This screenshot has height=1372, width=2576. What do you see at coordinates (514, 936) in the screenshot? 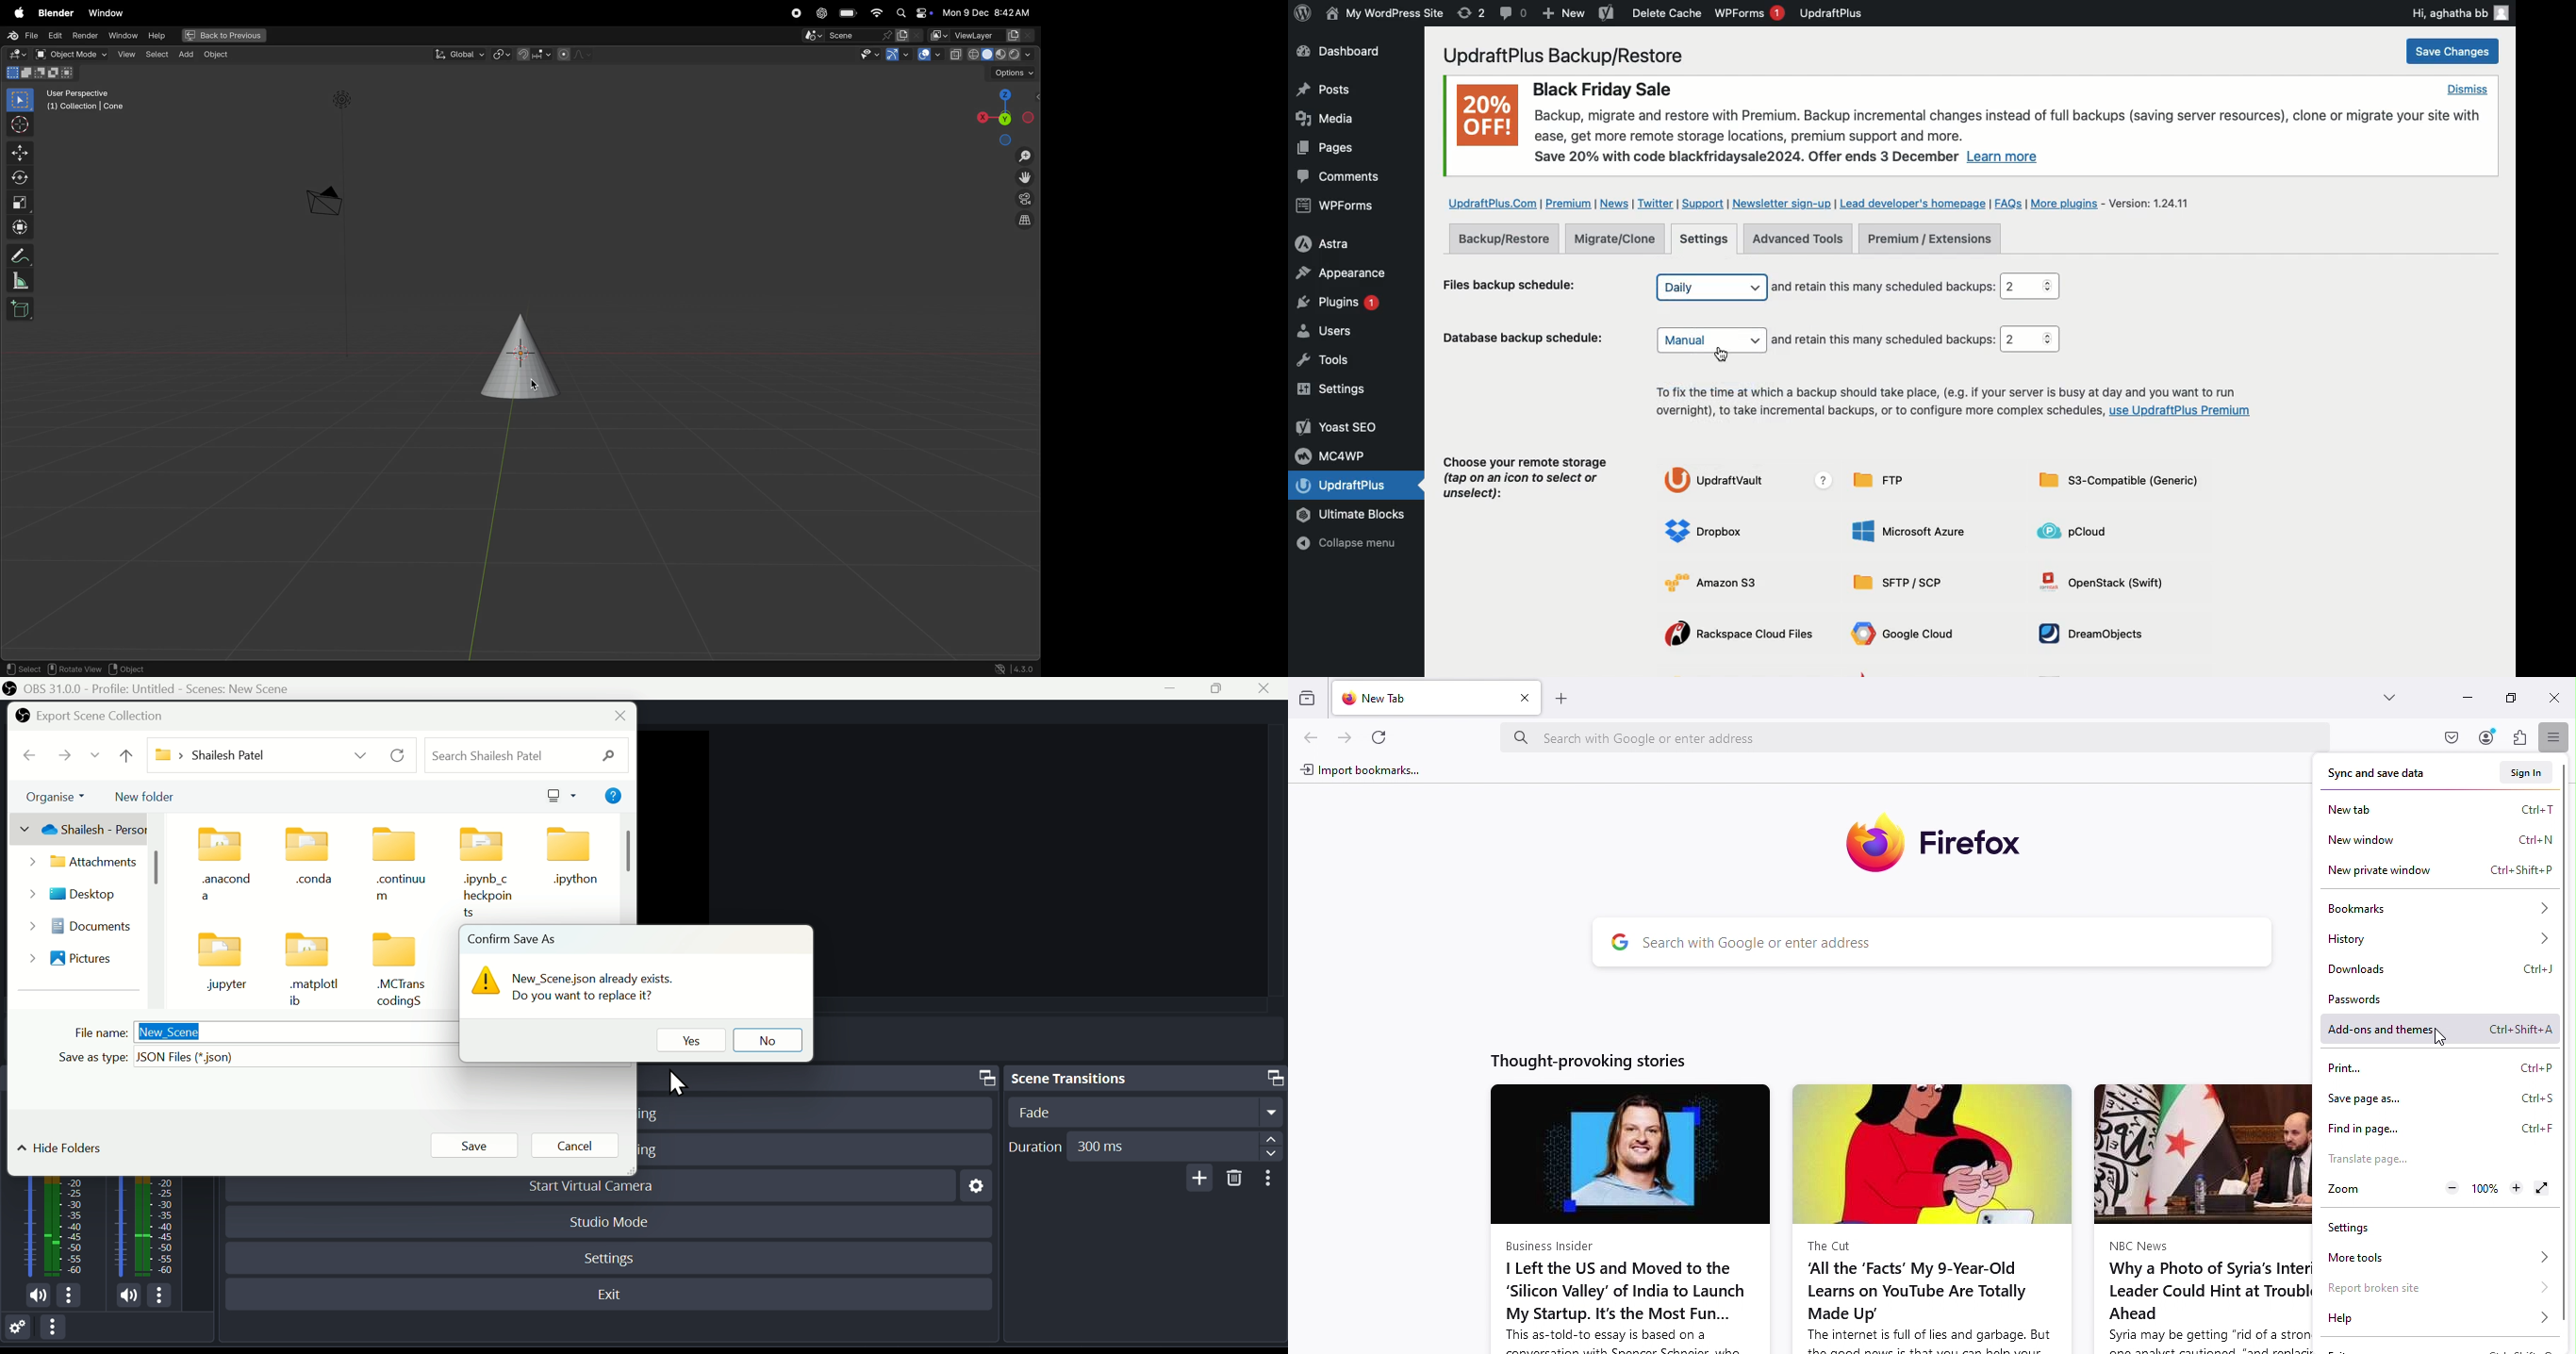
I see `Confirm save as` at bounding box center [514, 936].